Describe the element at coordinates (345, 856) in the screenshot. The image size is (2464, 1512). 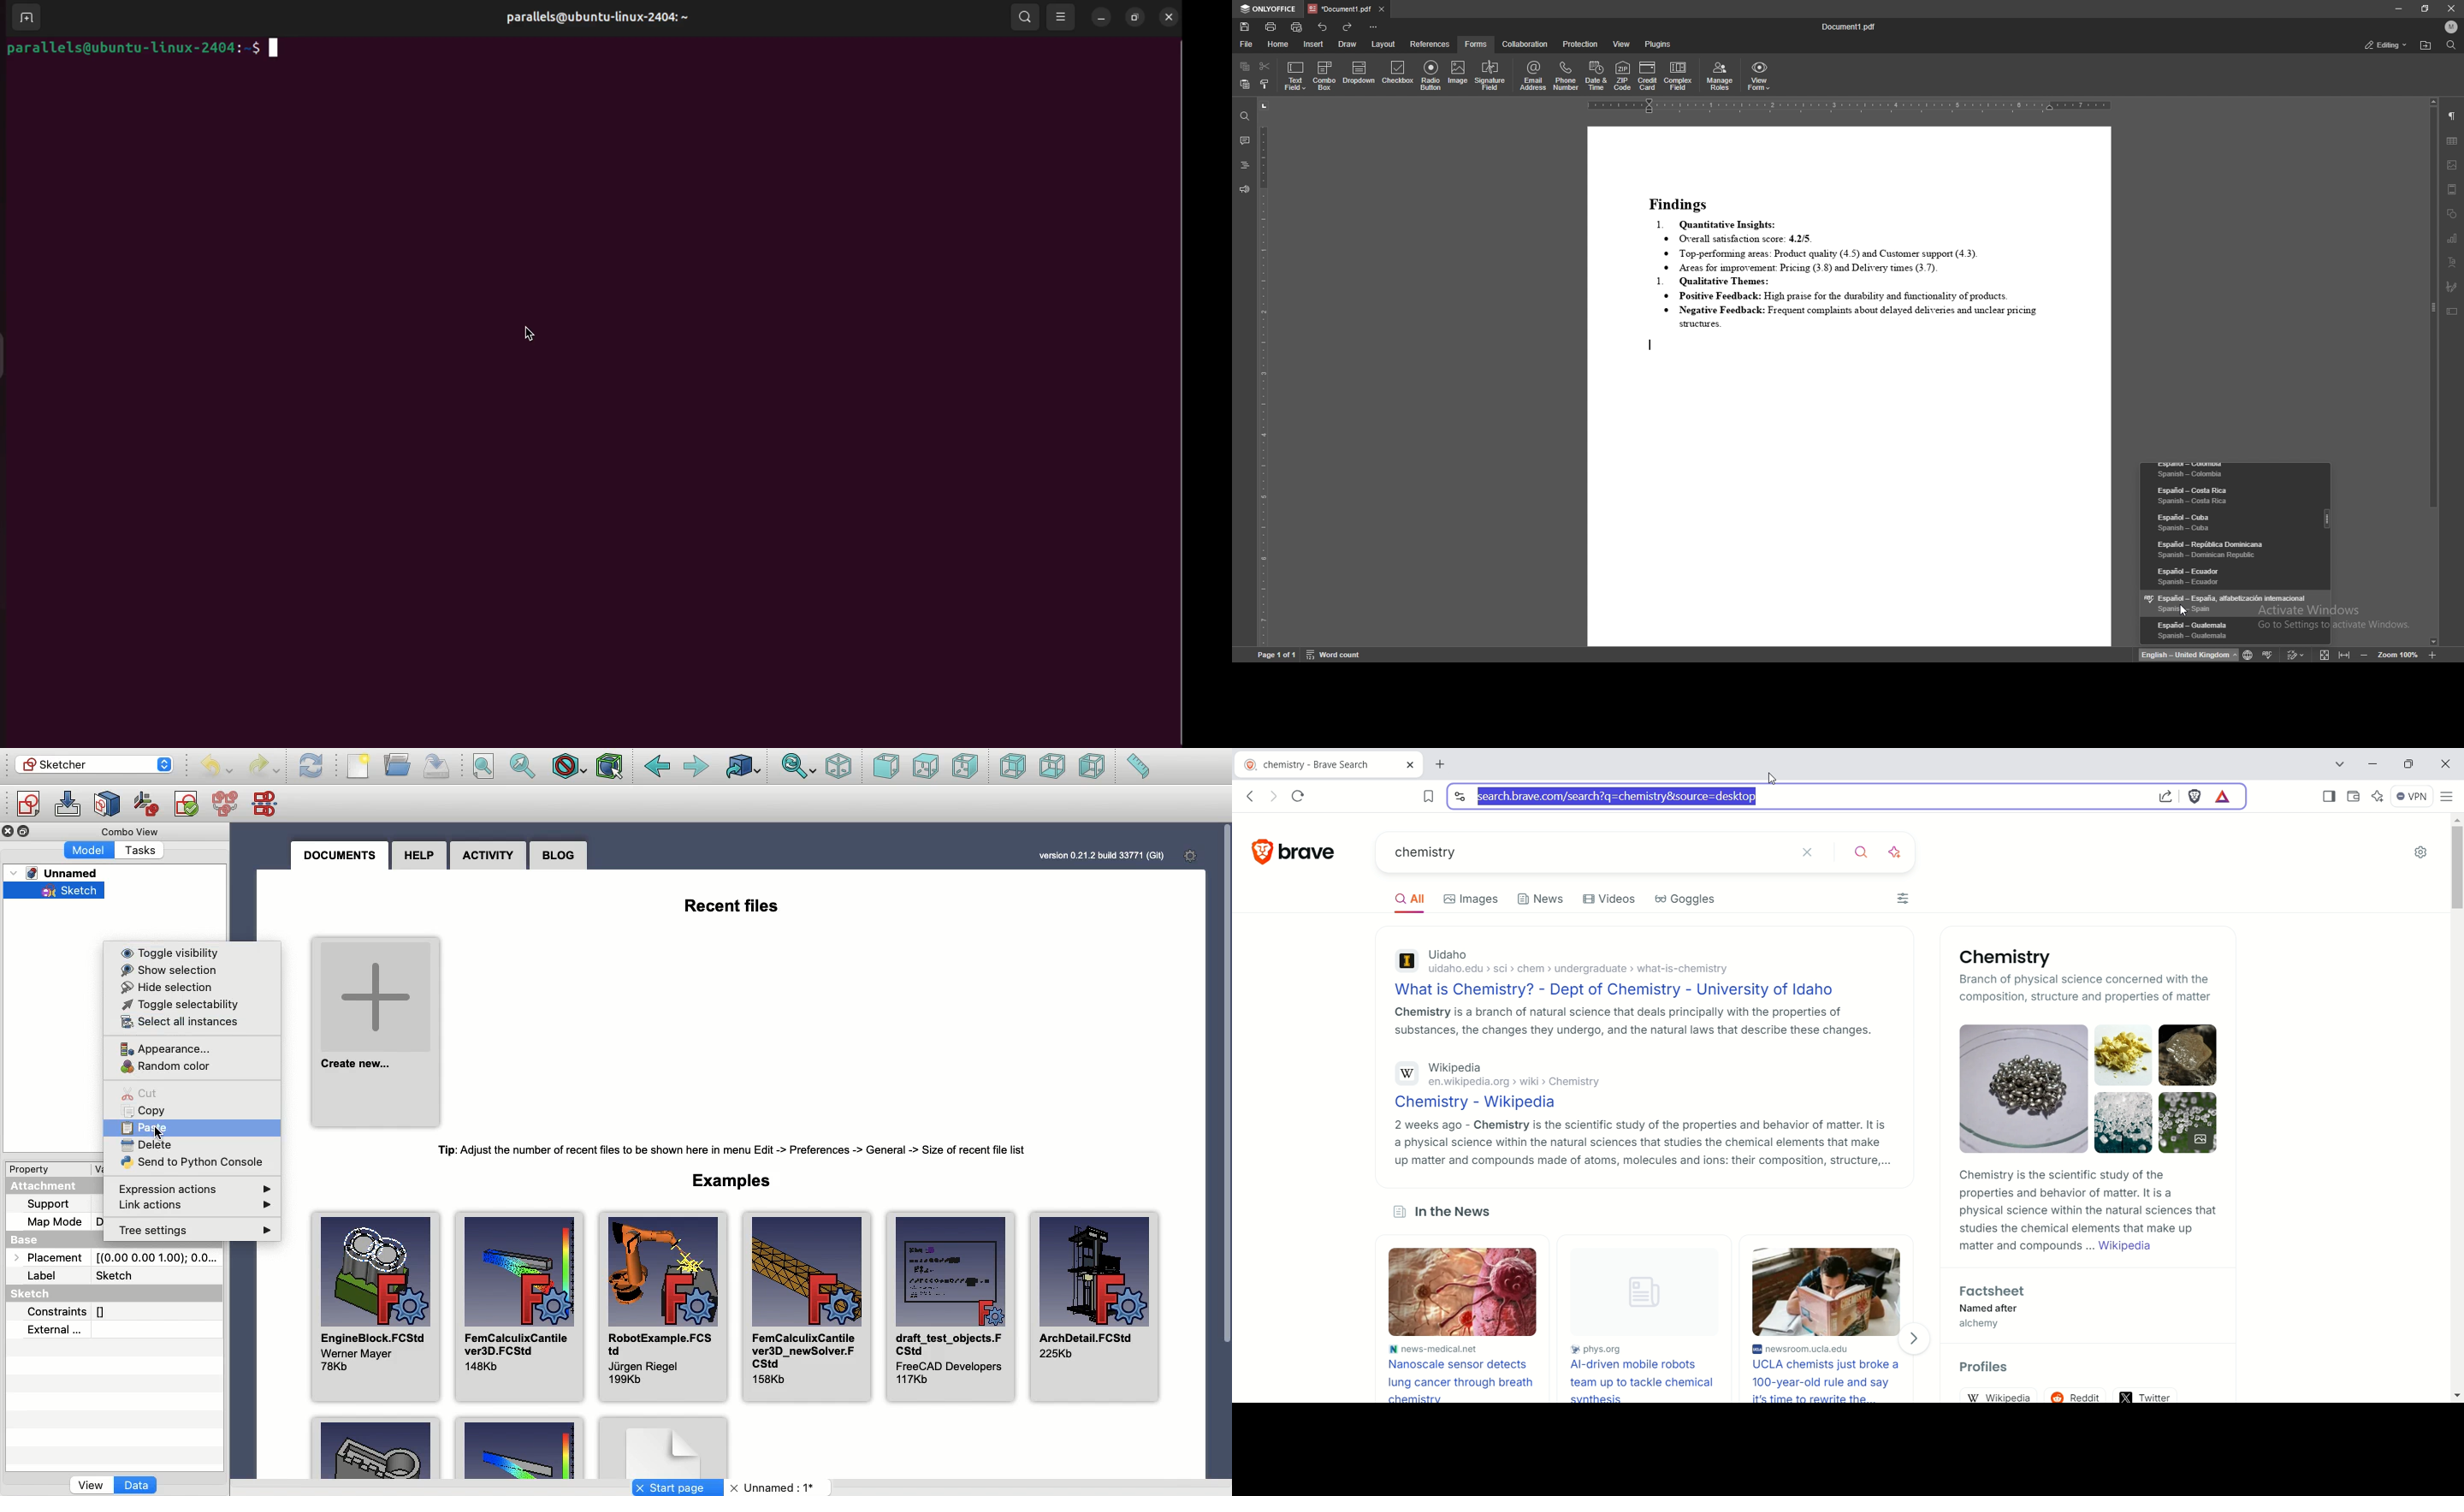
I see `Documents` at that location.